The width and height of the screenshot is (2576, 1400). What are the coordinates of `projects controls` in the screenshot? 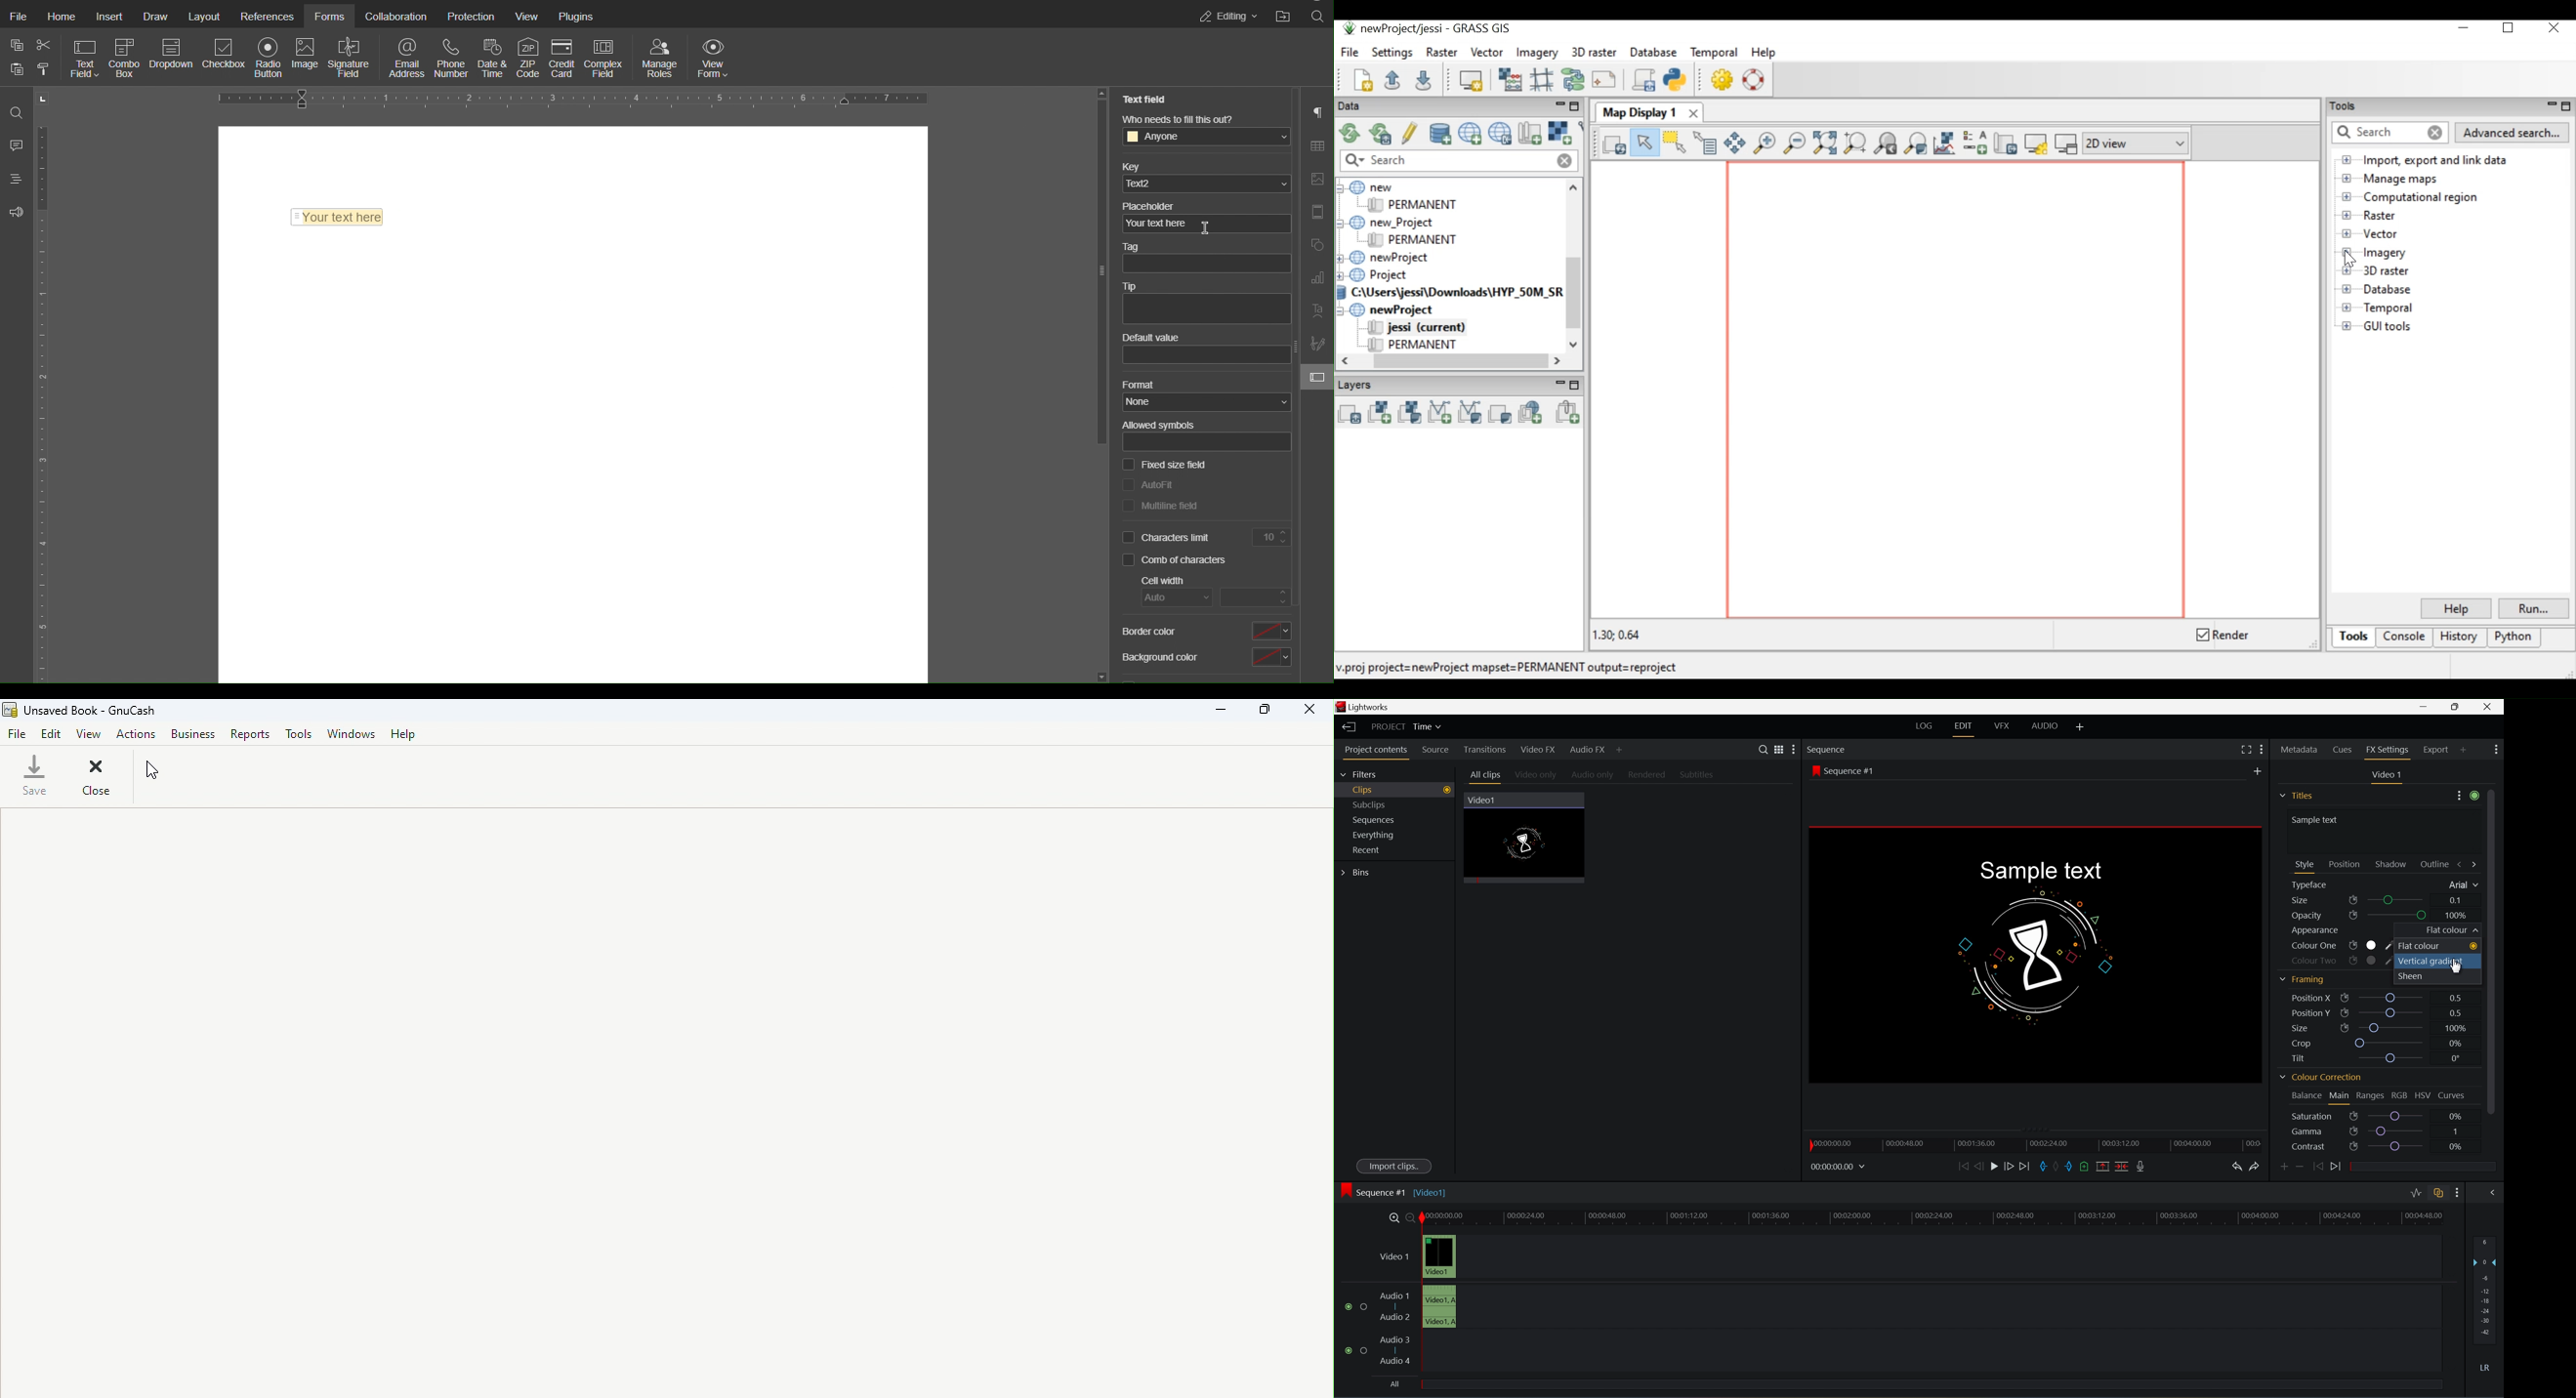 It's located at (1379, 751).